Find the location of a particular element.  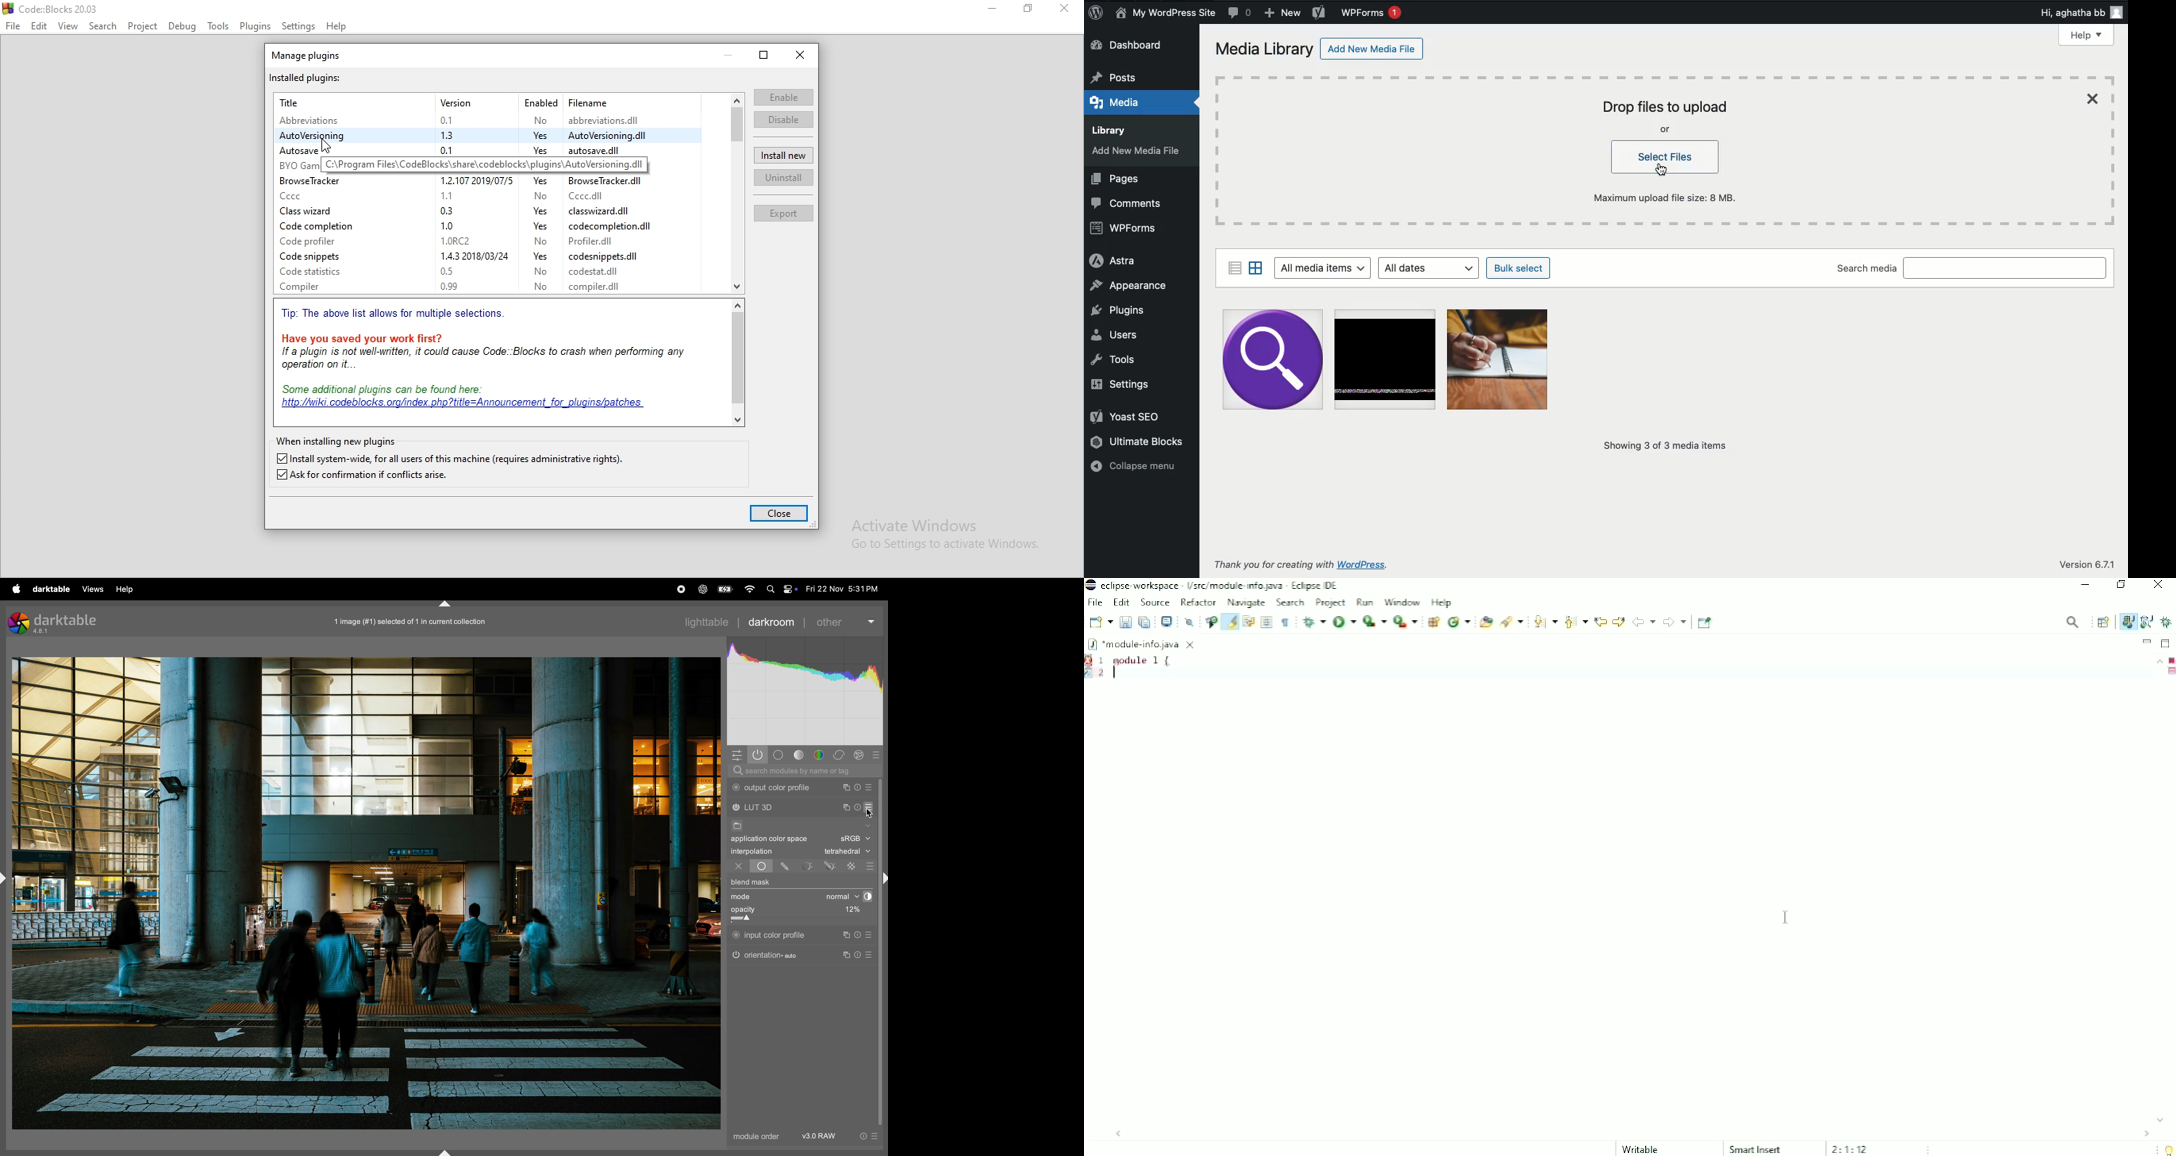

Java Browsing is located at coordinates (2147, 622).